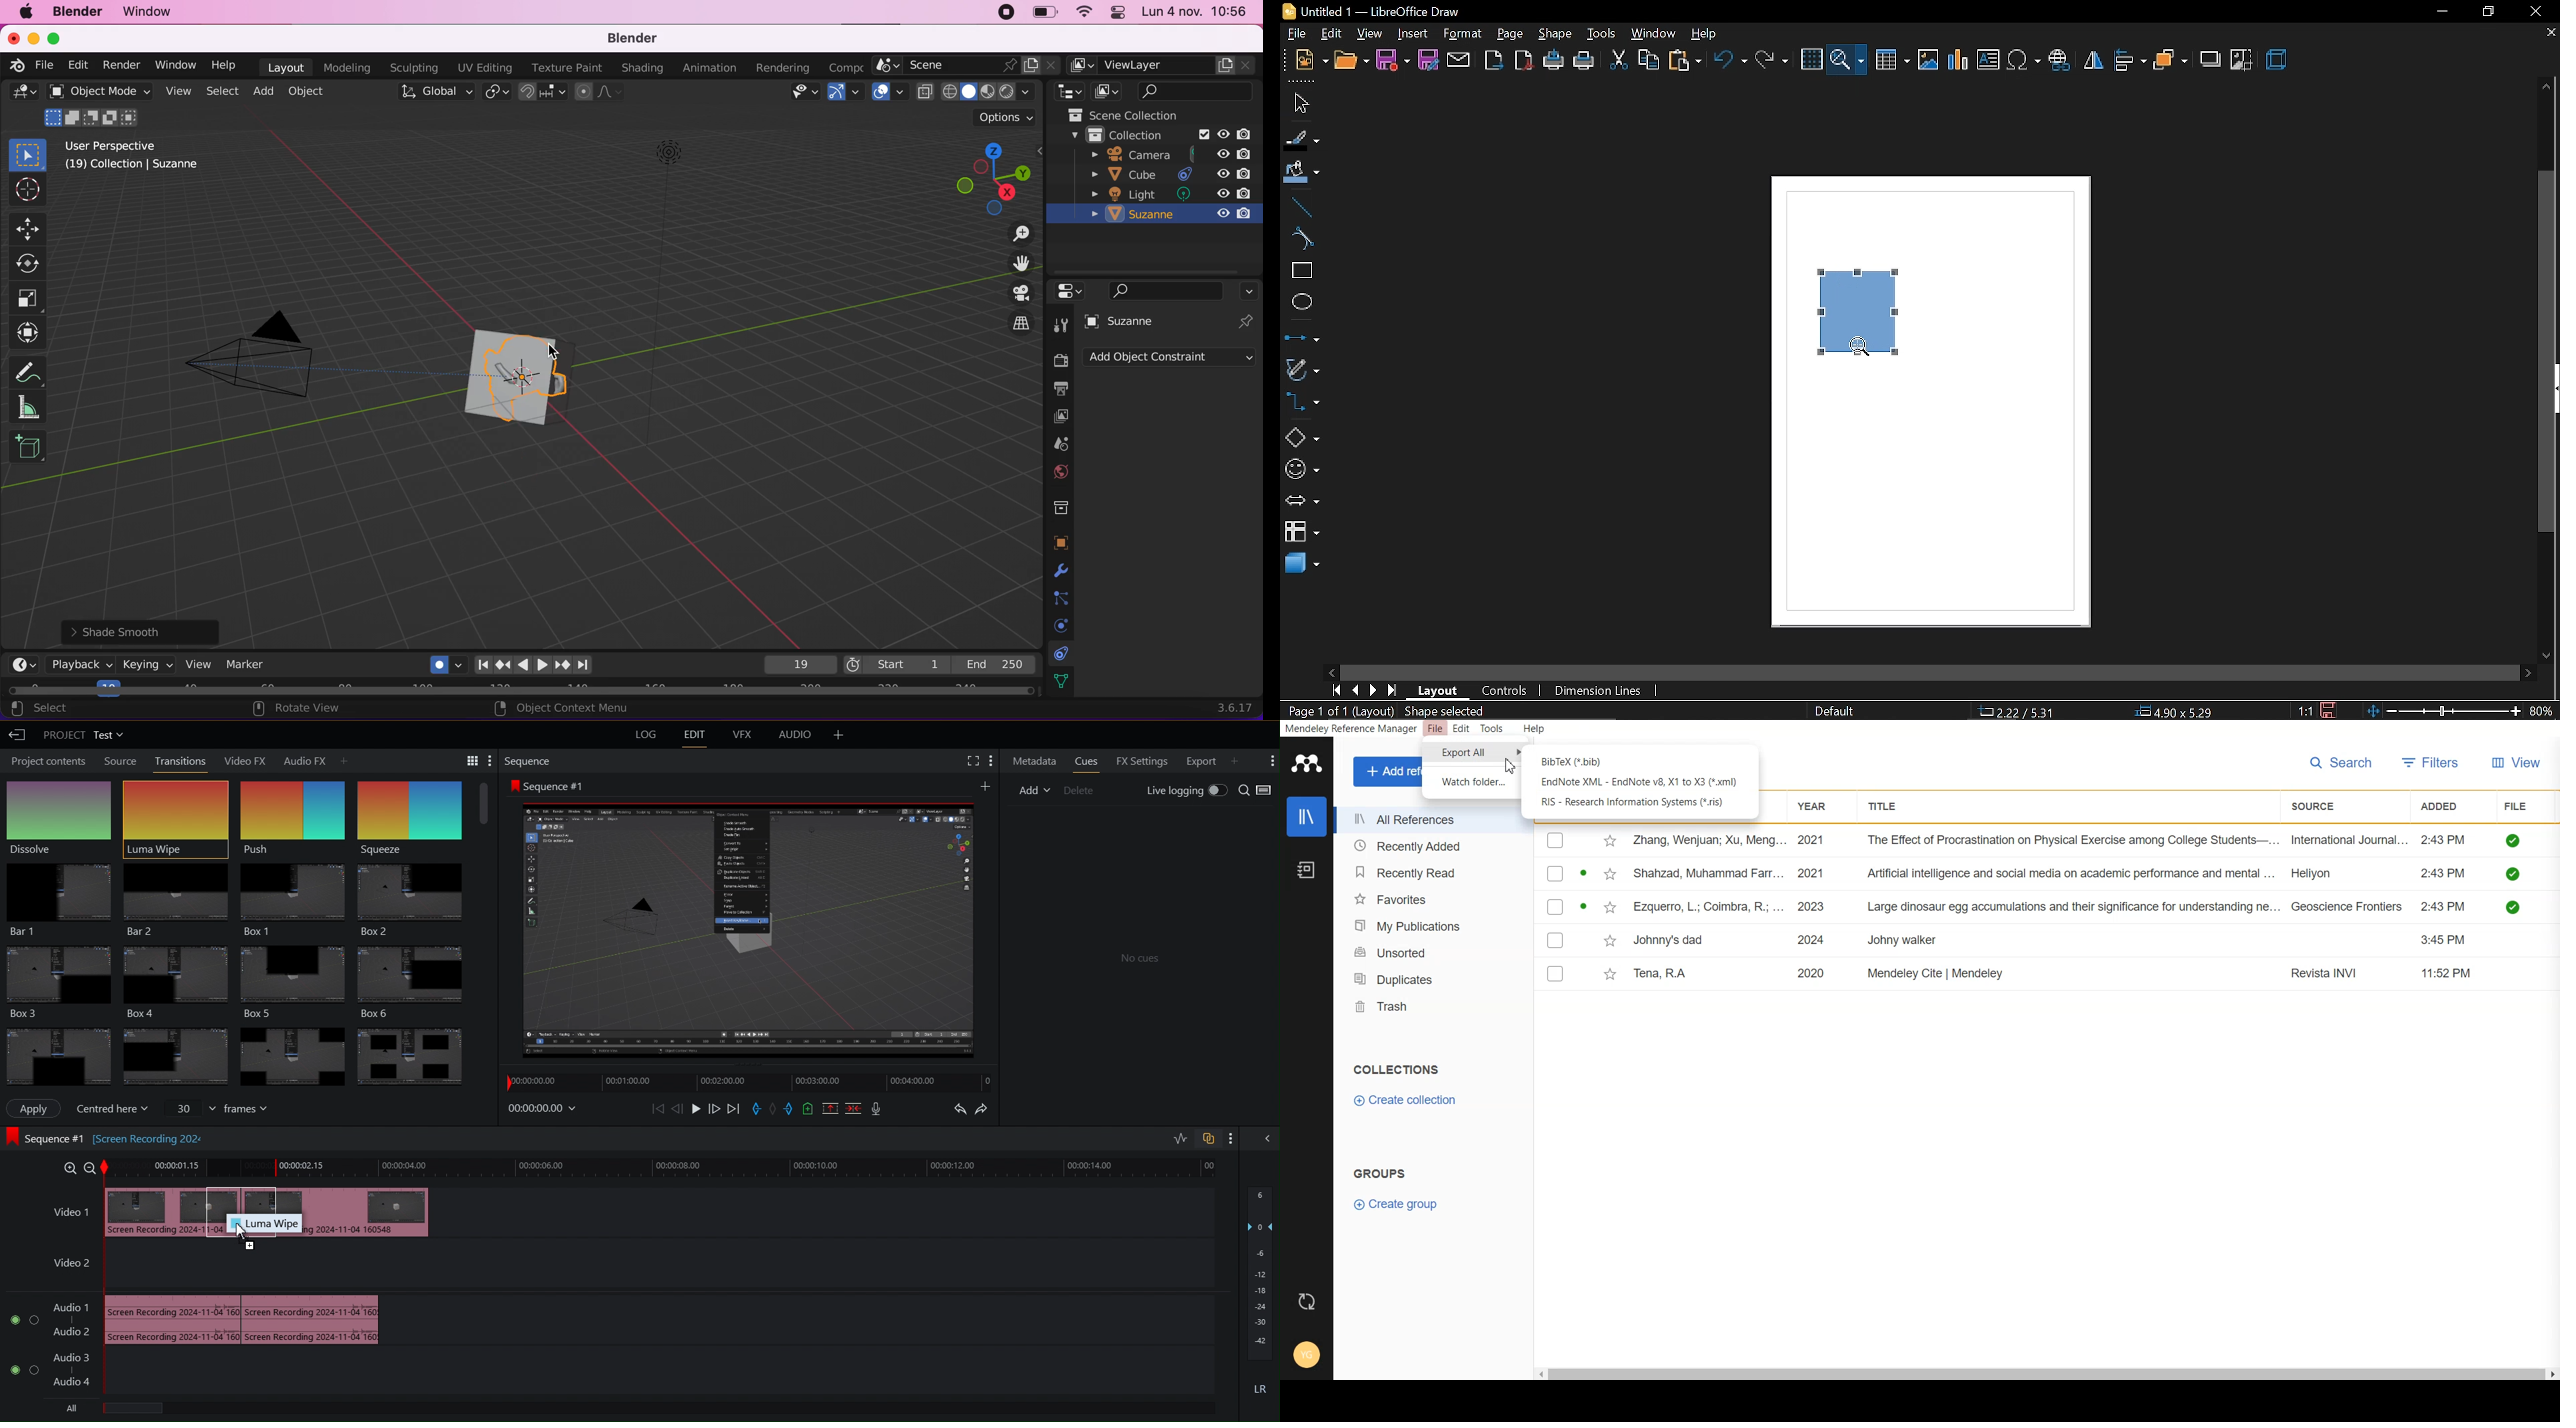 The image size is (2576, 1428). I want to click on save, so click(2329, 710).